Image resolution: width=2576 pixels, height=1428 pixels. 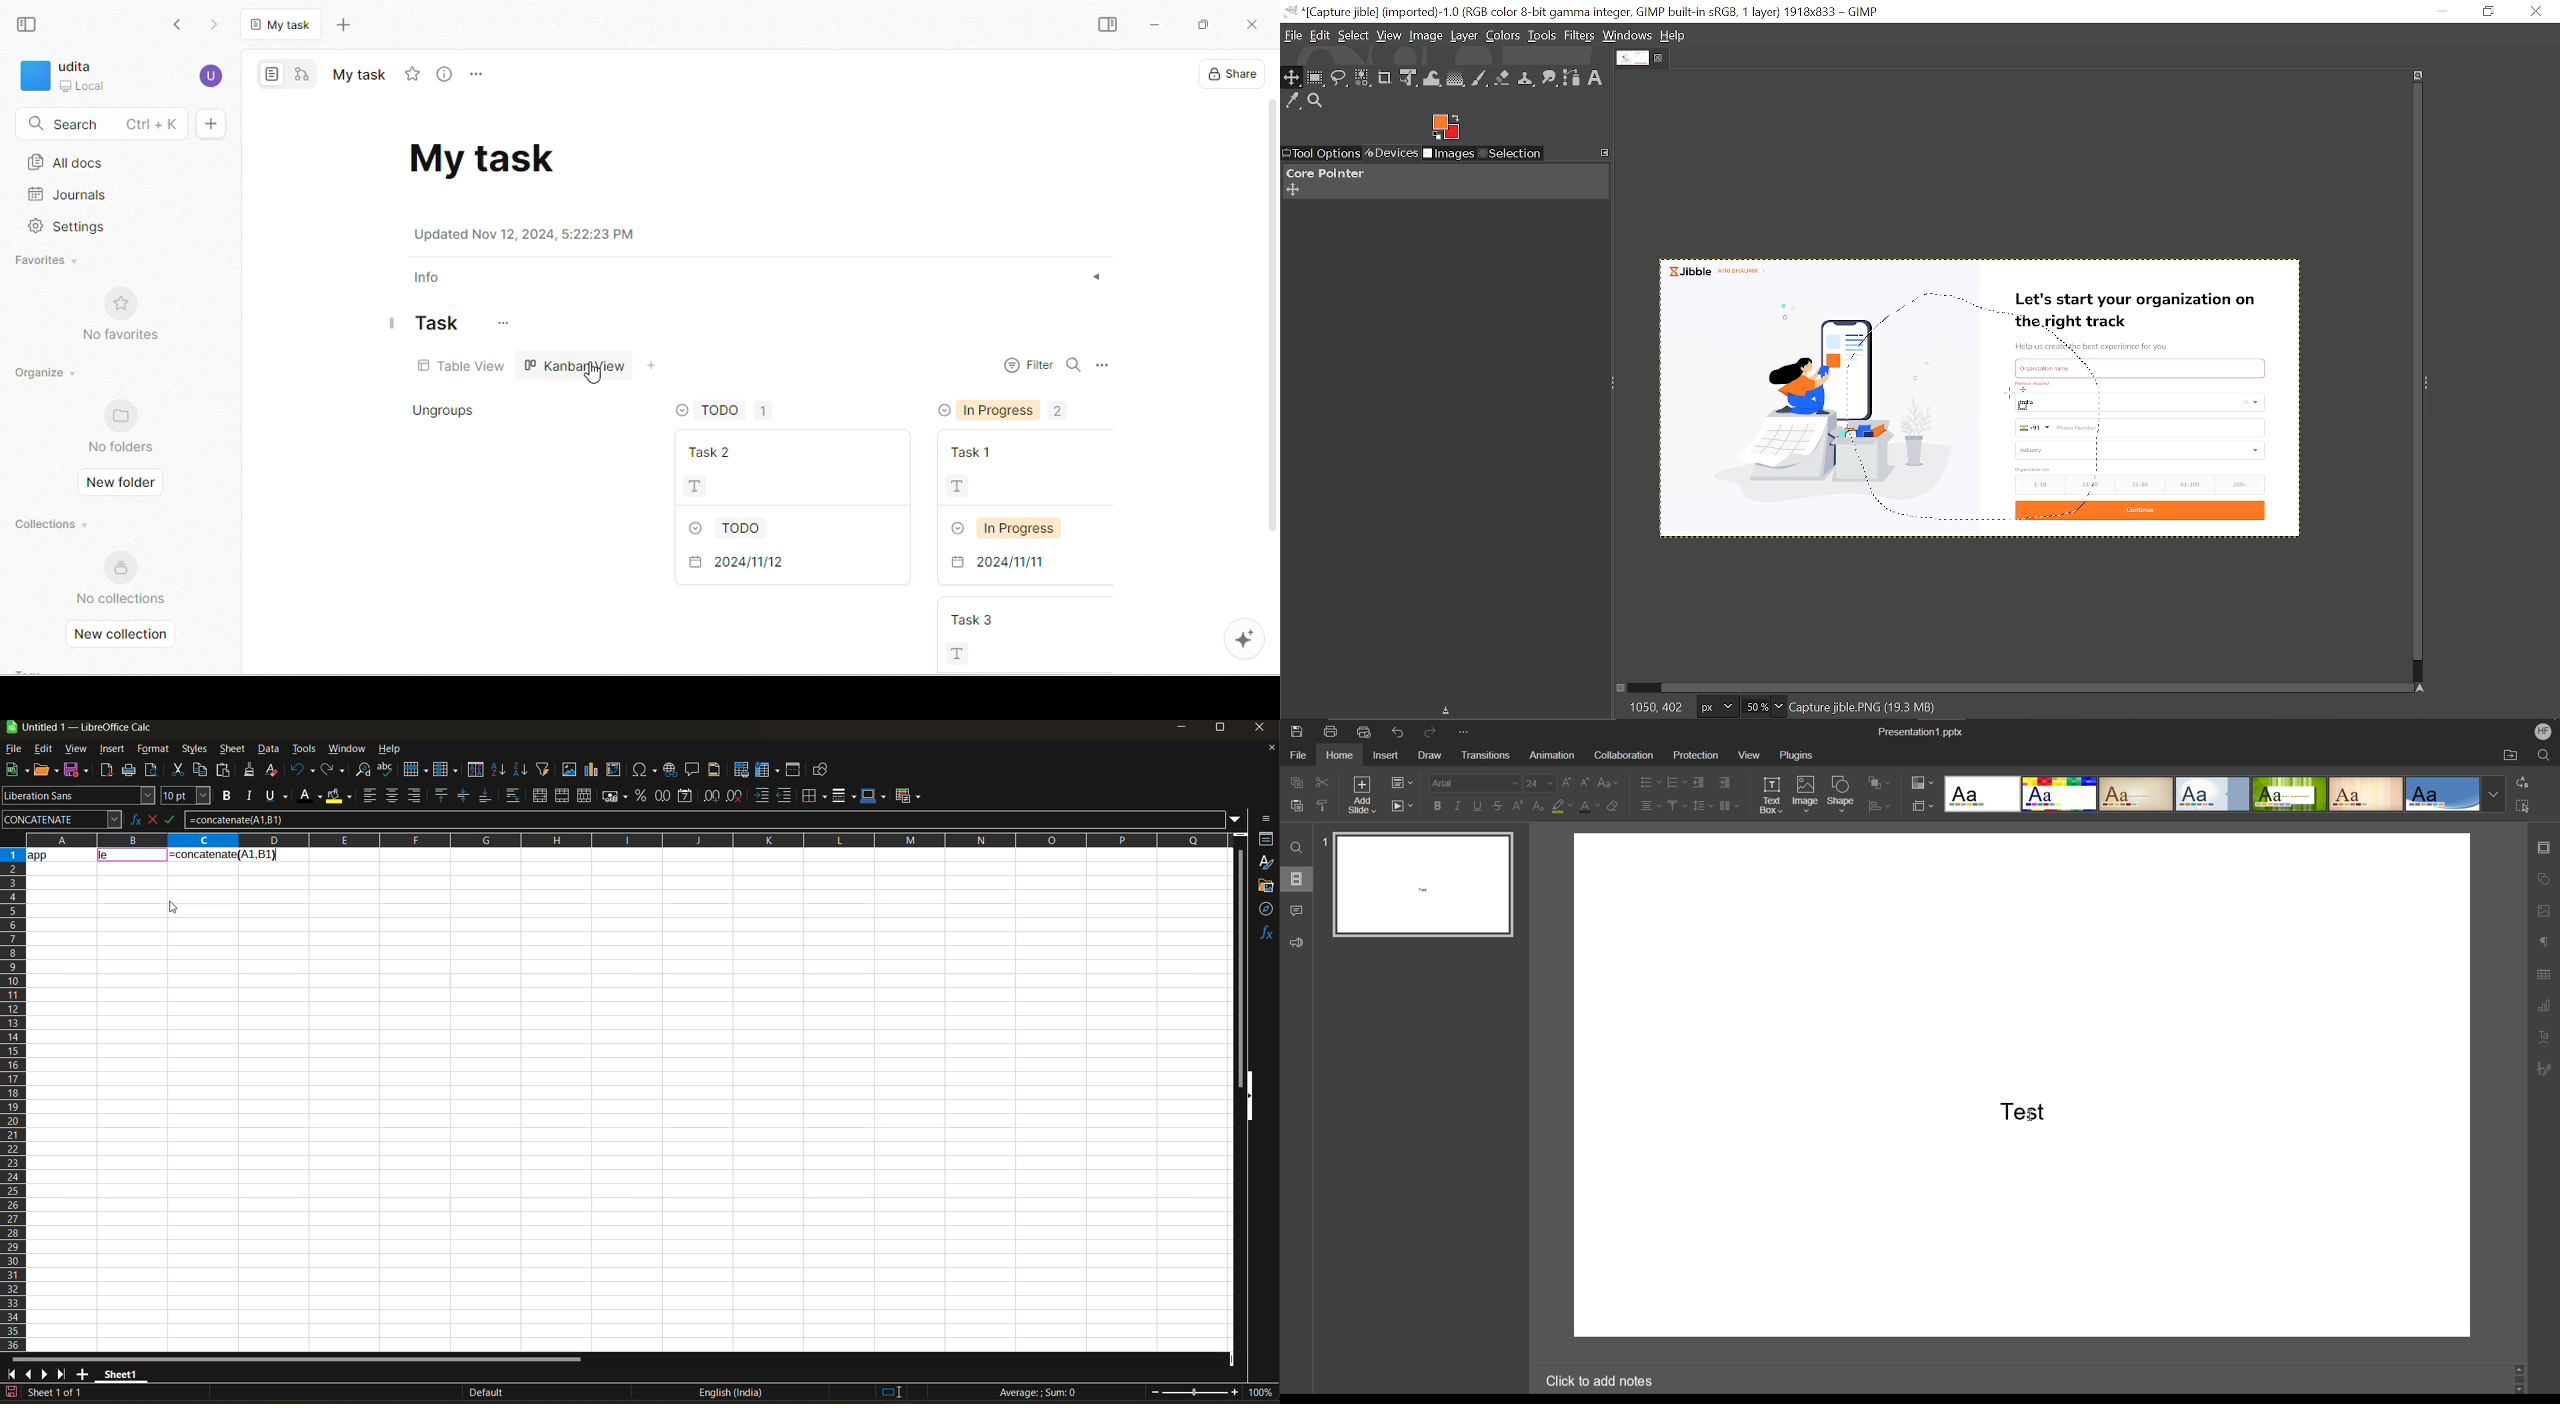 I want to click on formula, so click(x=175, y=822).